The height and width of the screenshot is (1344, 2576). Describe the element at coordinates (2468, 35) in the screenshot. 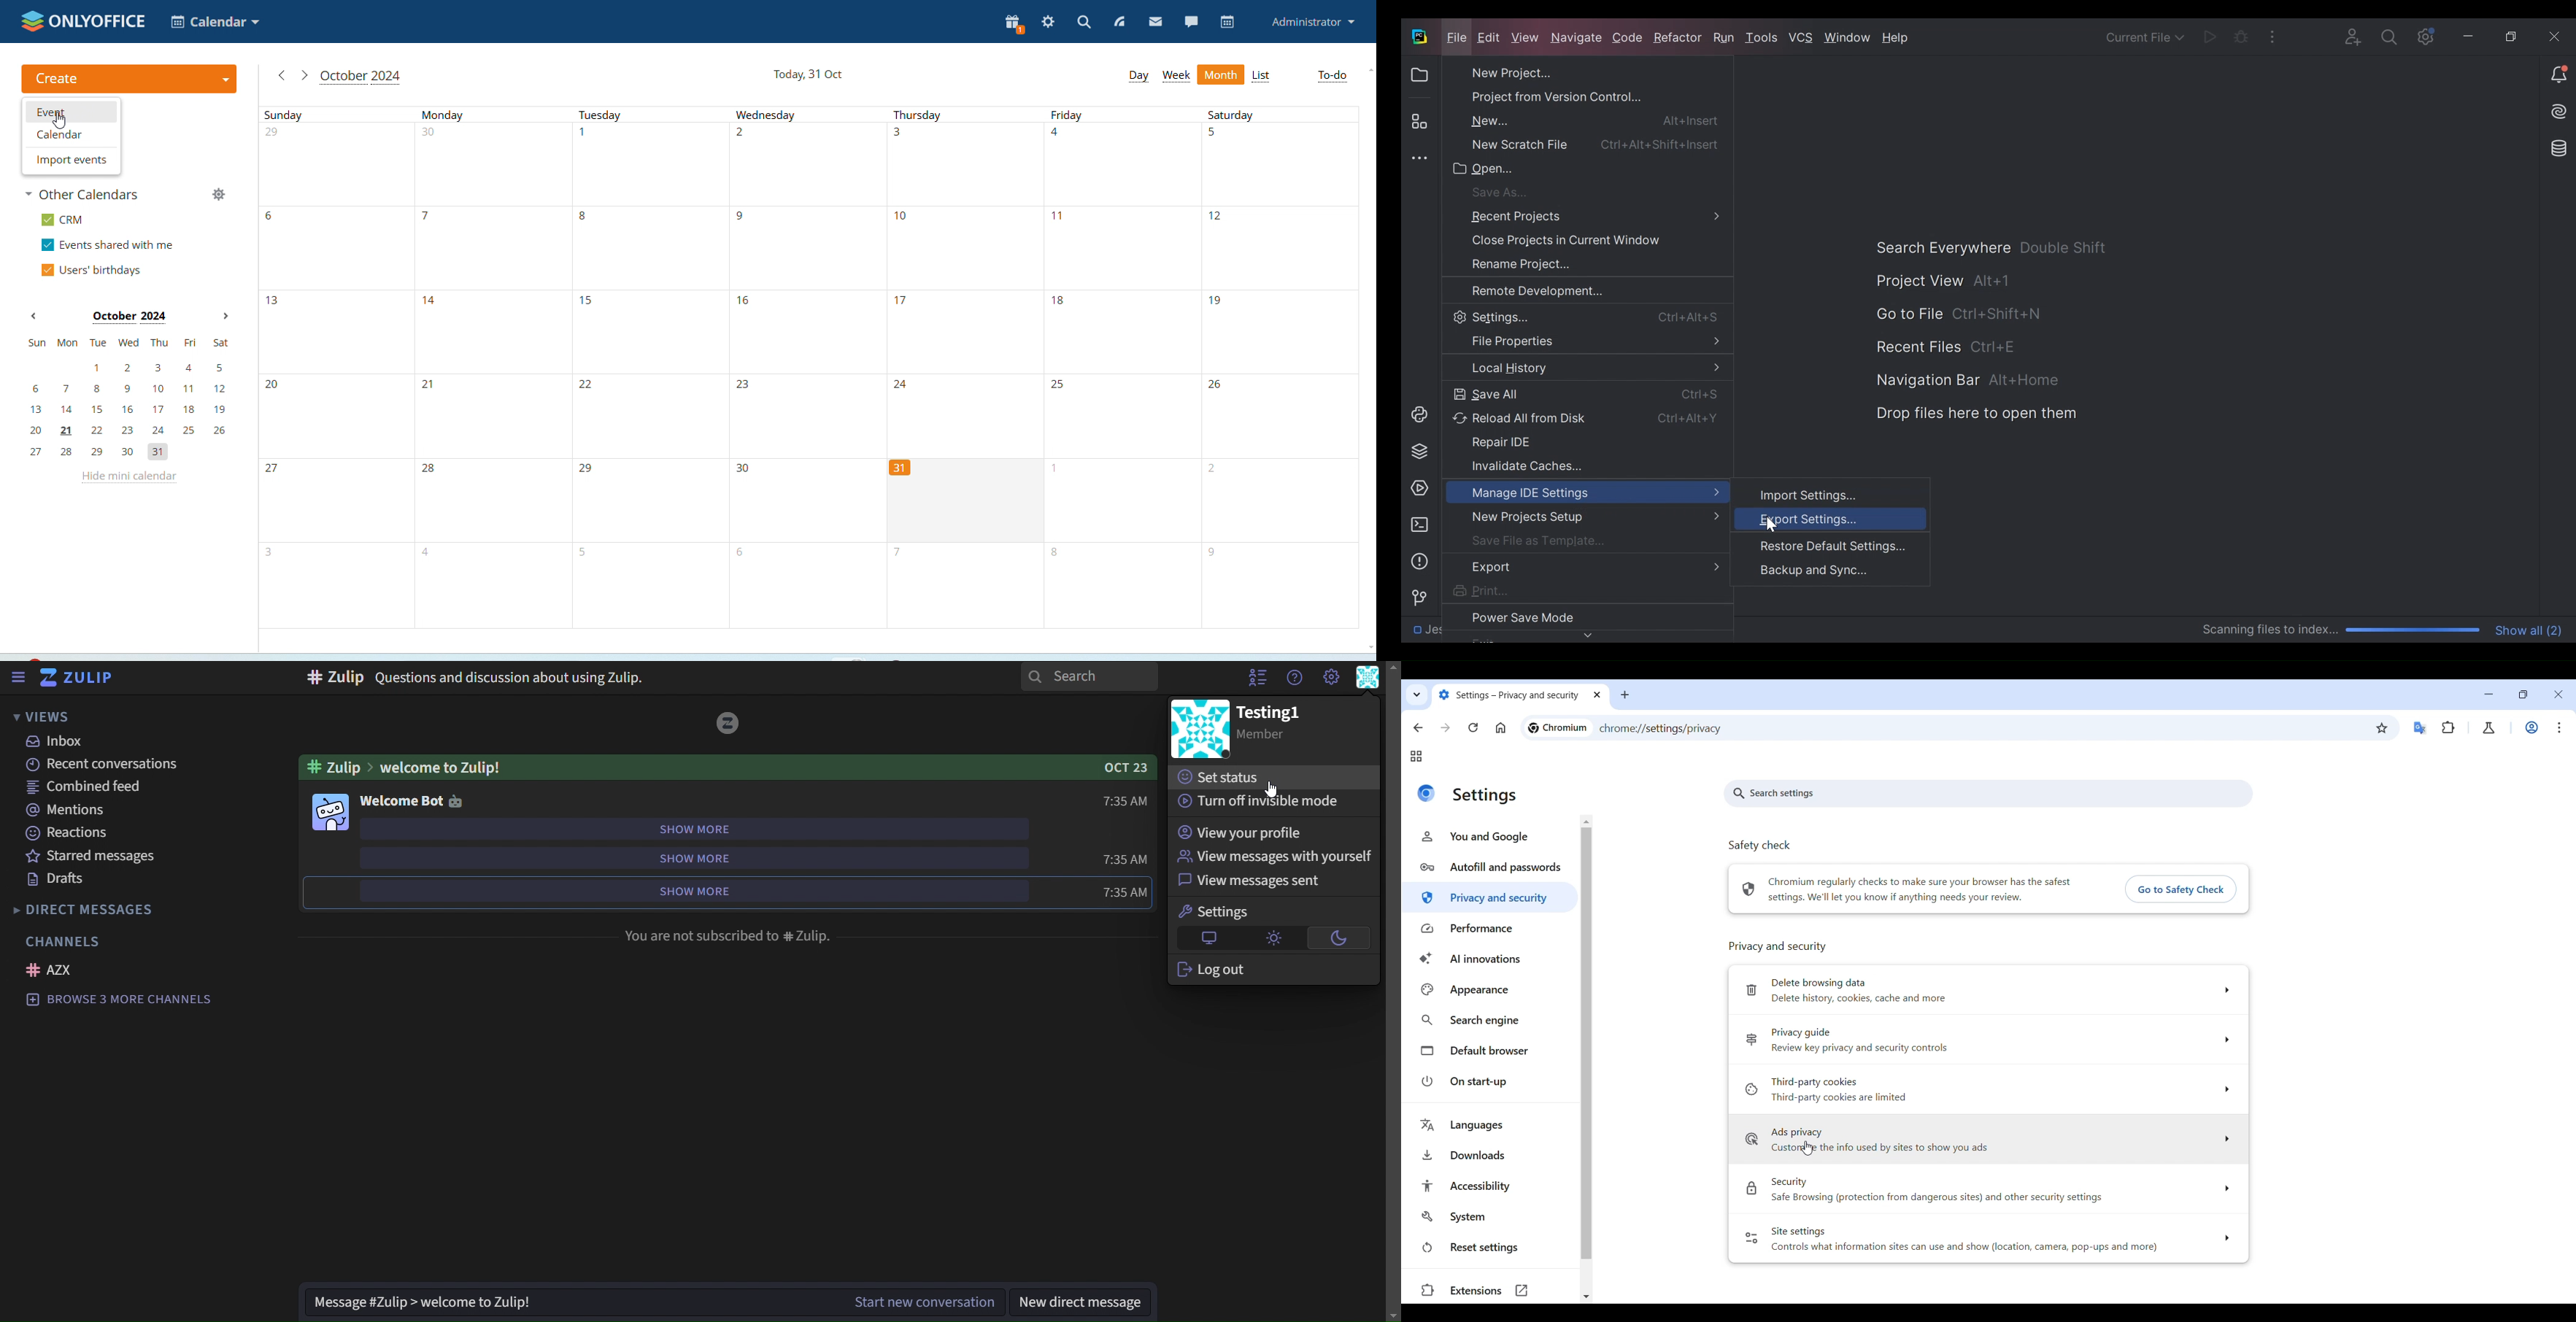

I see `Minimize` at that location.